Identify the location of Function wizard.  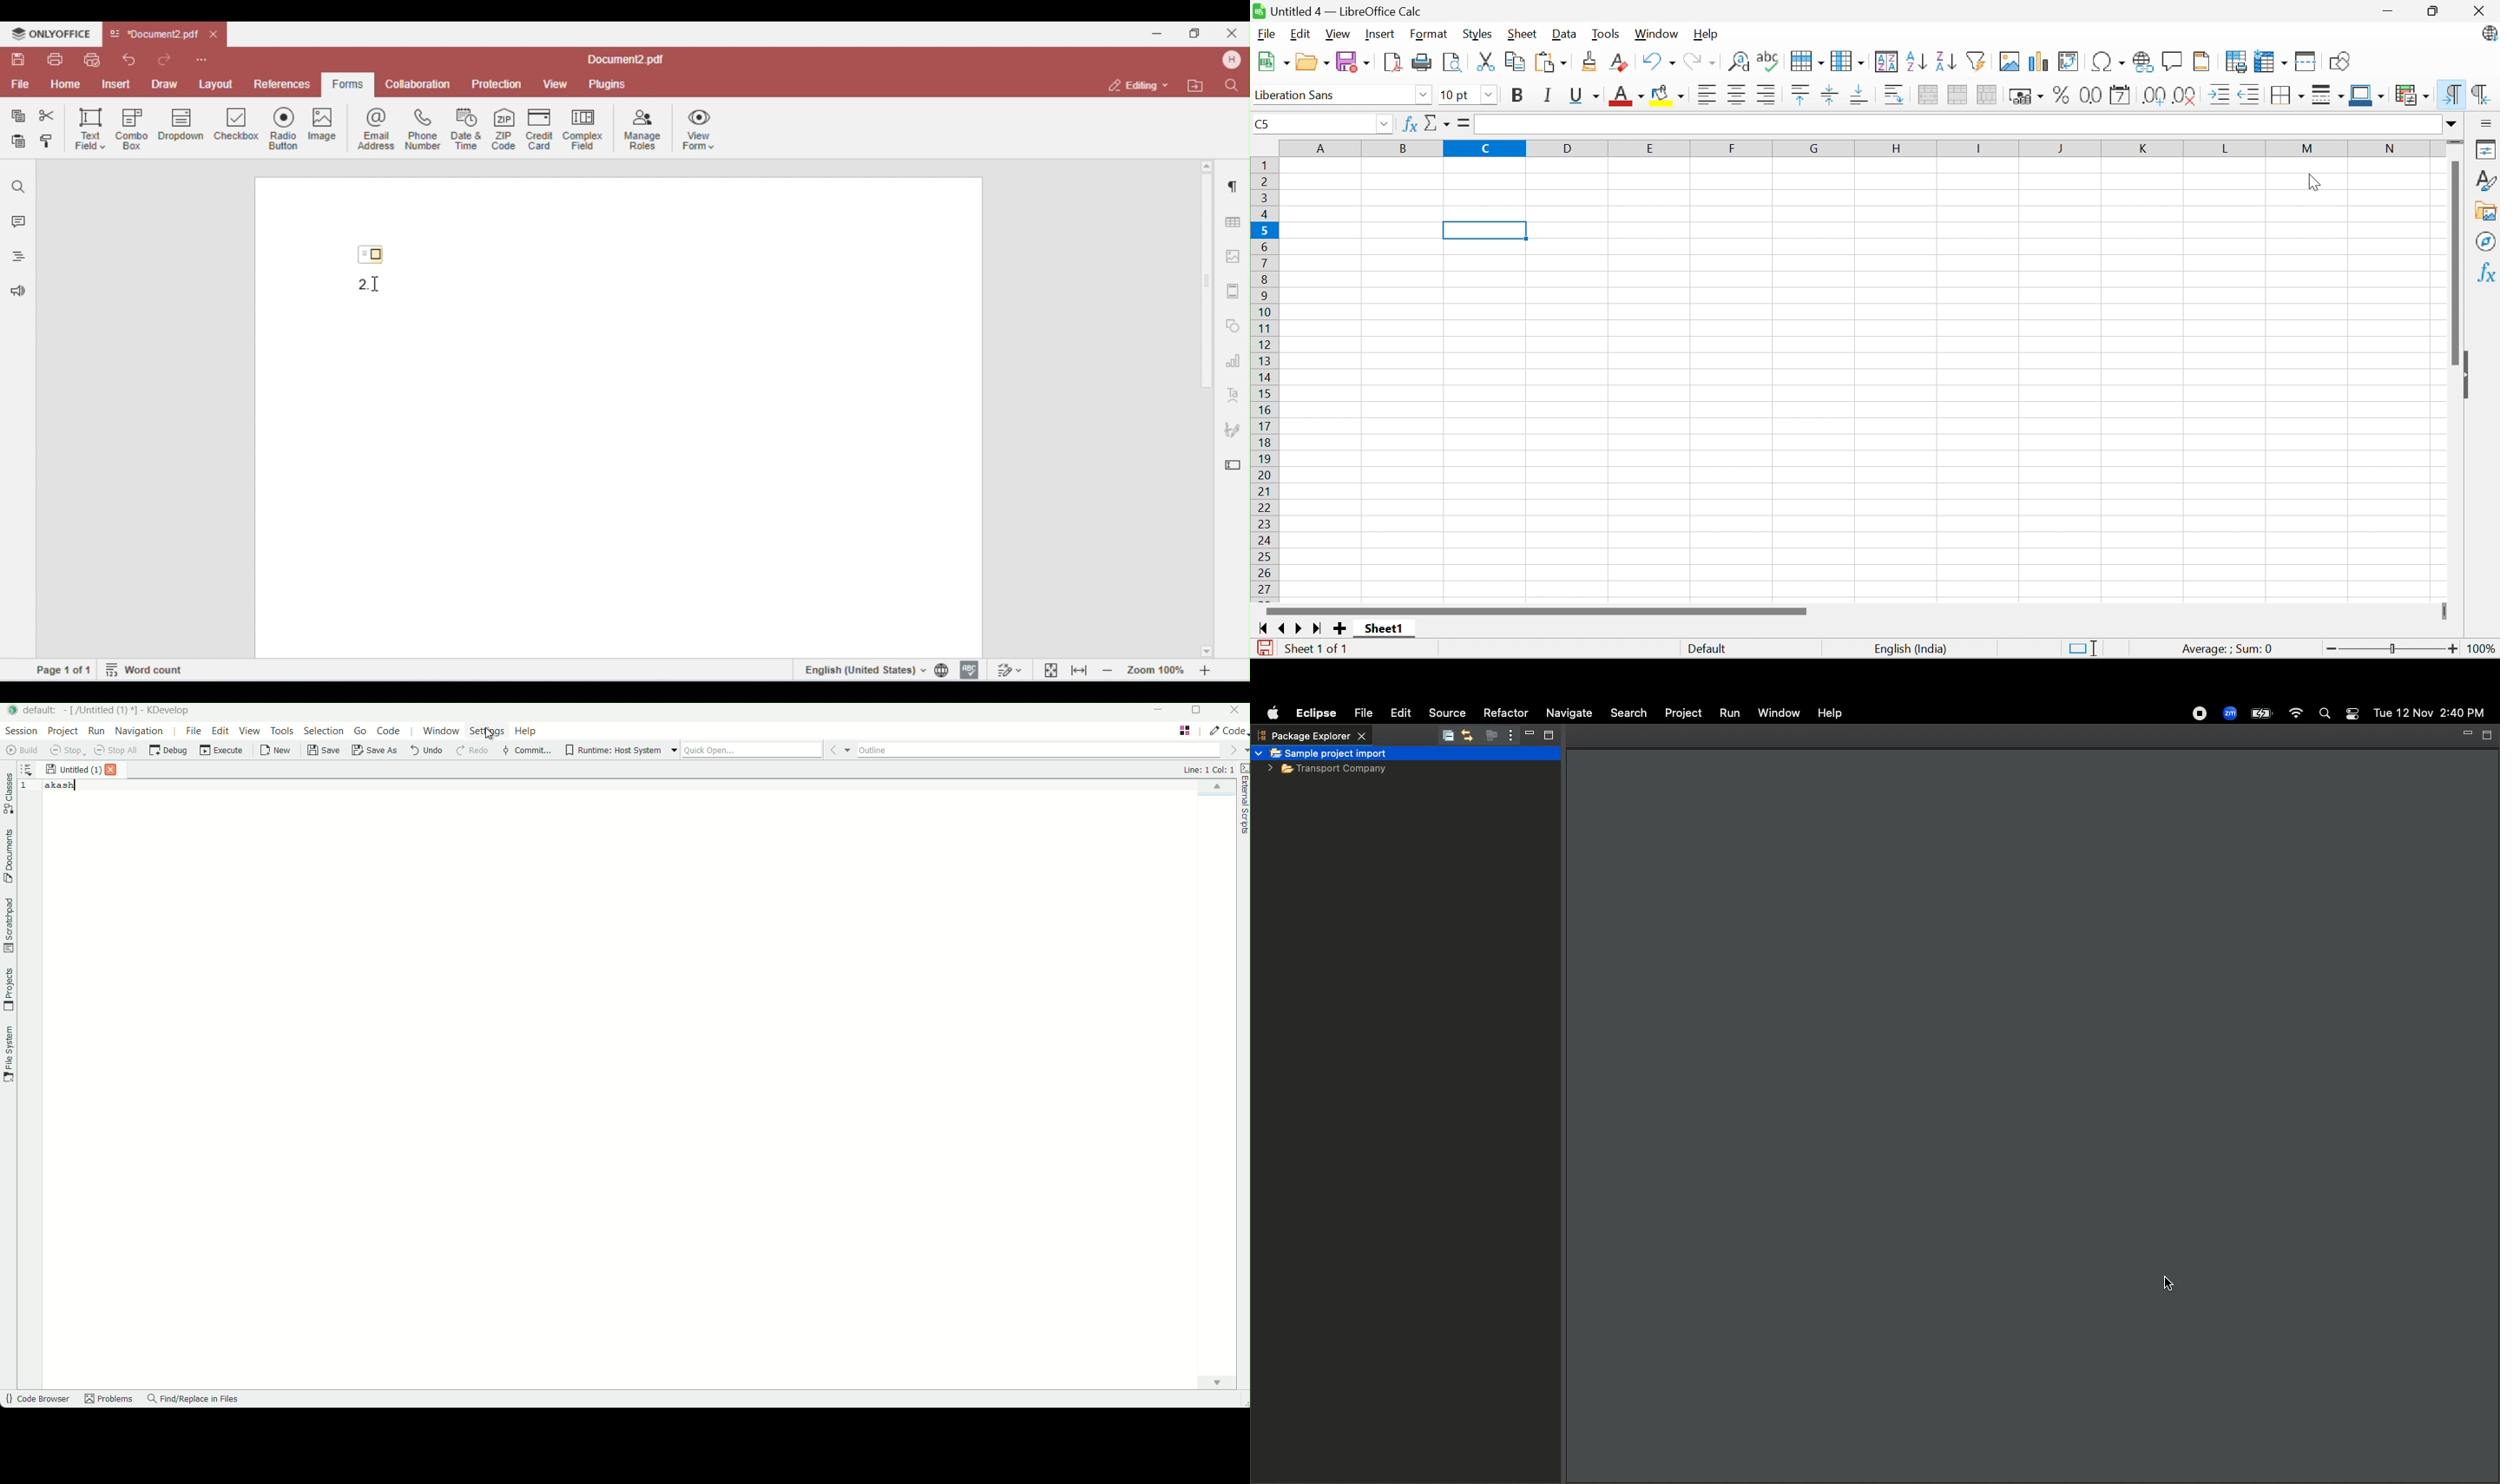
(1409, 123).